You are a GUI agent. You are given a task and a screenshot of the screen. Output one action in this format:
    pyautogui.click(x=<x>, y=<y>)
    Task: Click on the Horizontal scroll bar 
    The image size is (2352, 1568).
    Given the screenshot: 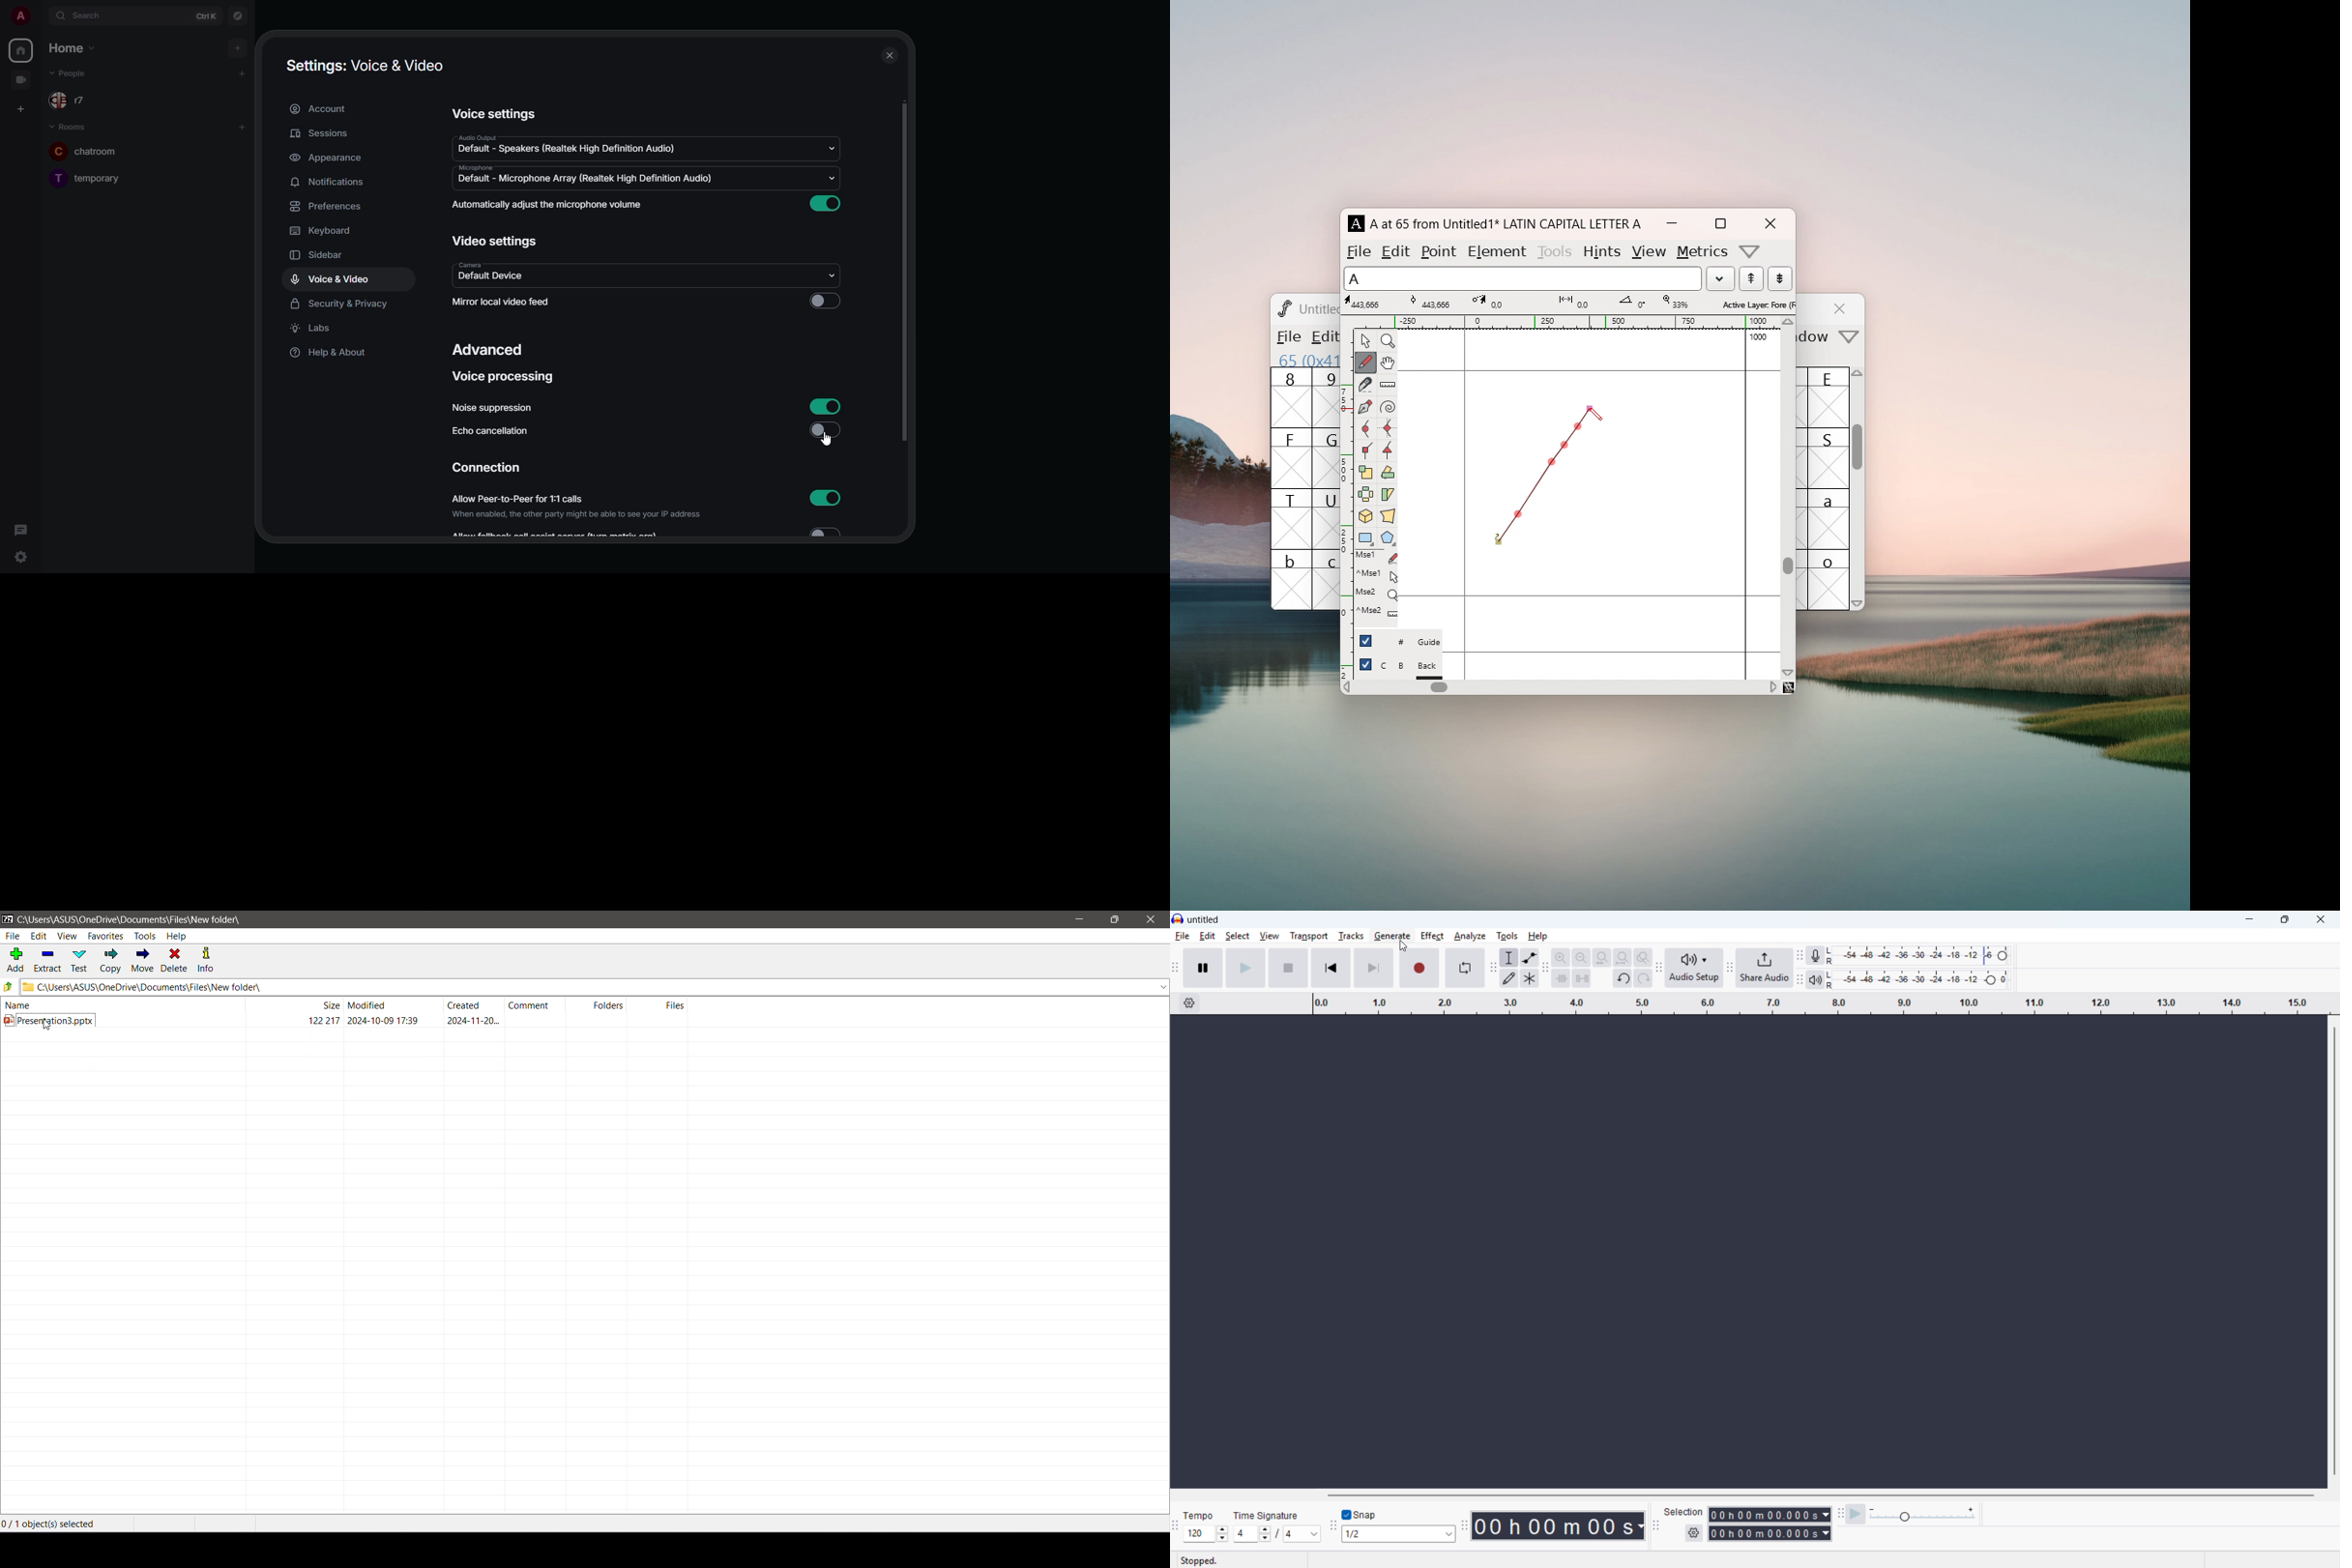 What is the action you would take?
    pyautogui.click(x=1822, y=1495)
    